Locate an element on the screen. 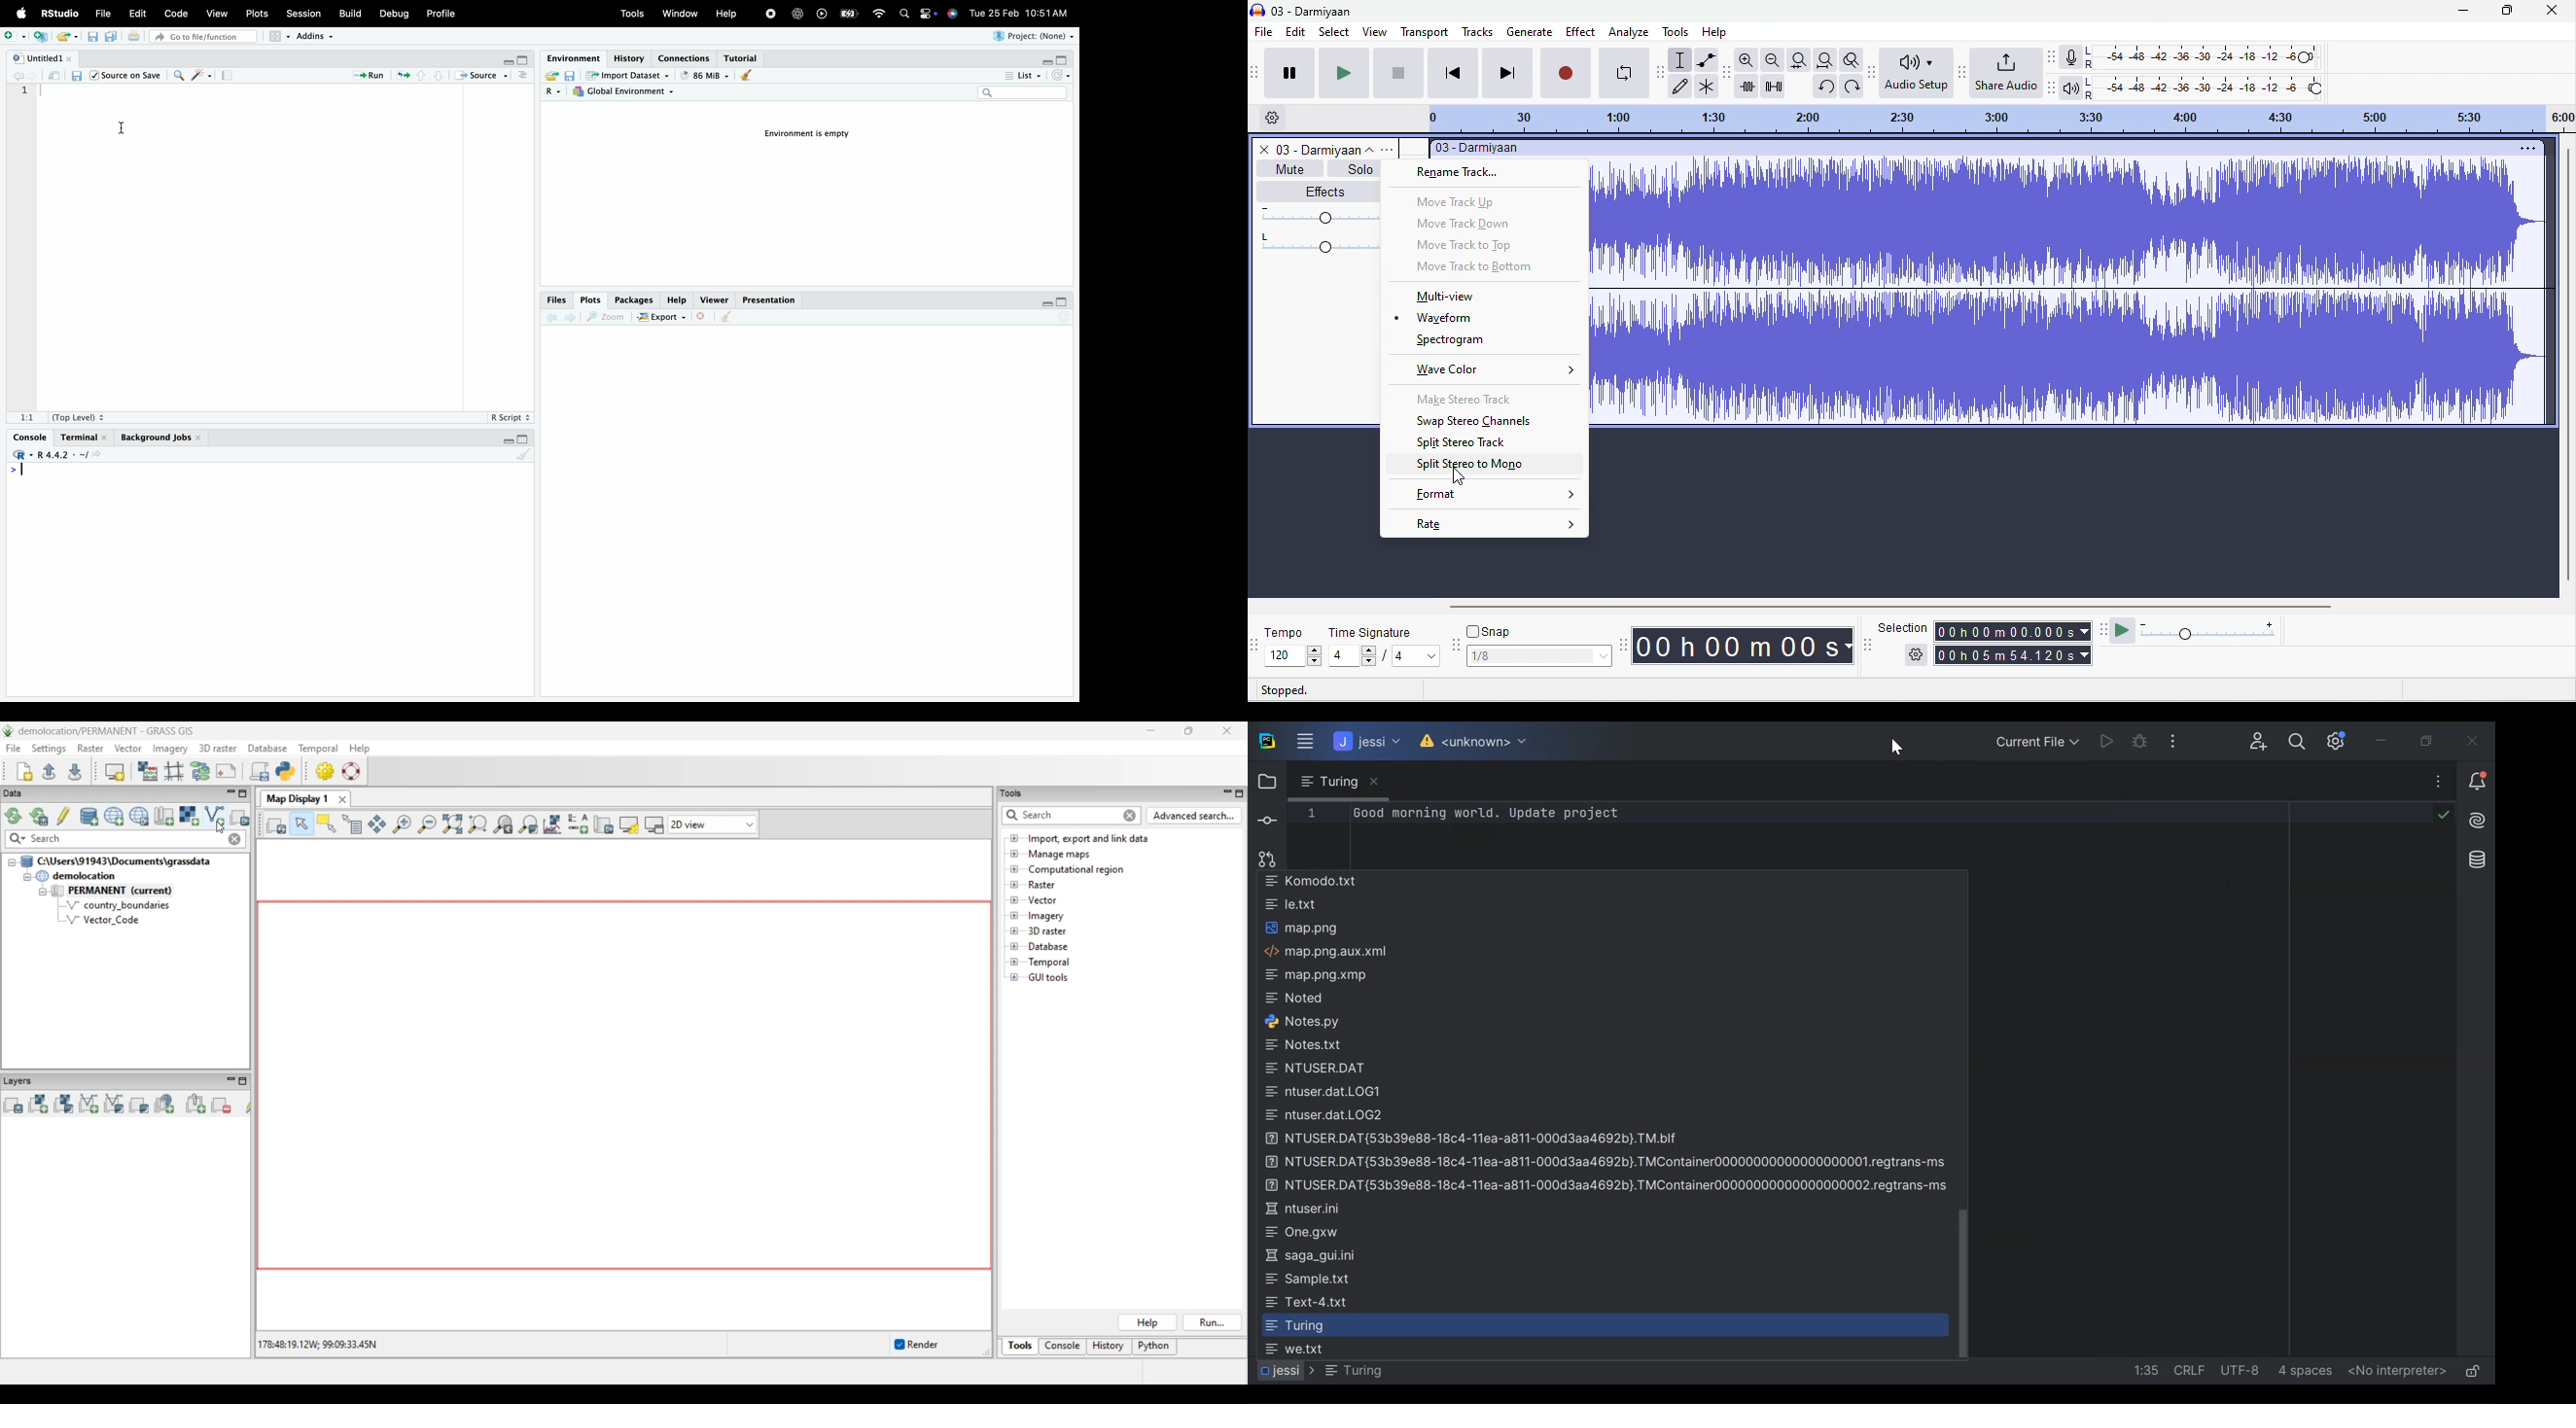 The width and height of the screenshot is (2576, 1428). save script is located at coordinates (94, 41).